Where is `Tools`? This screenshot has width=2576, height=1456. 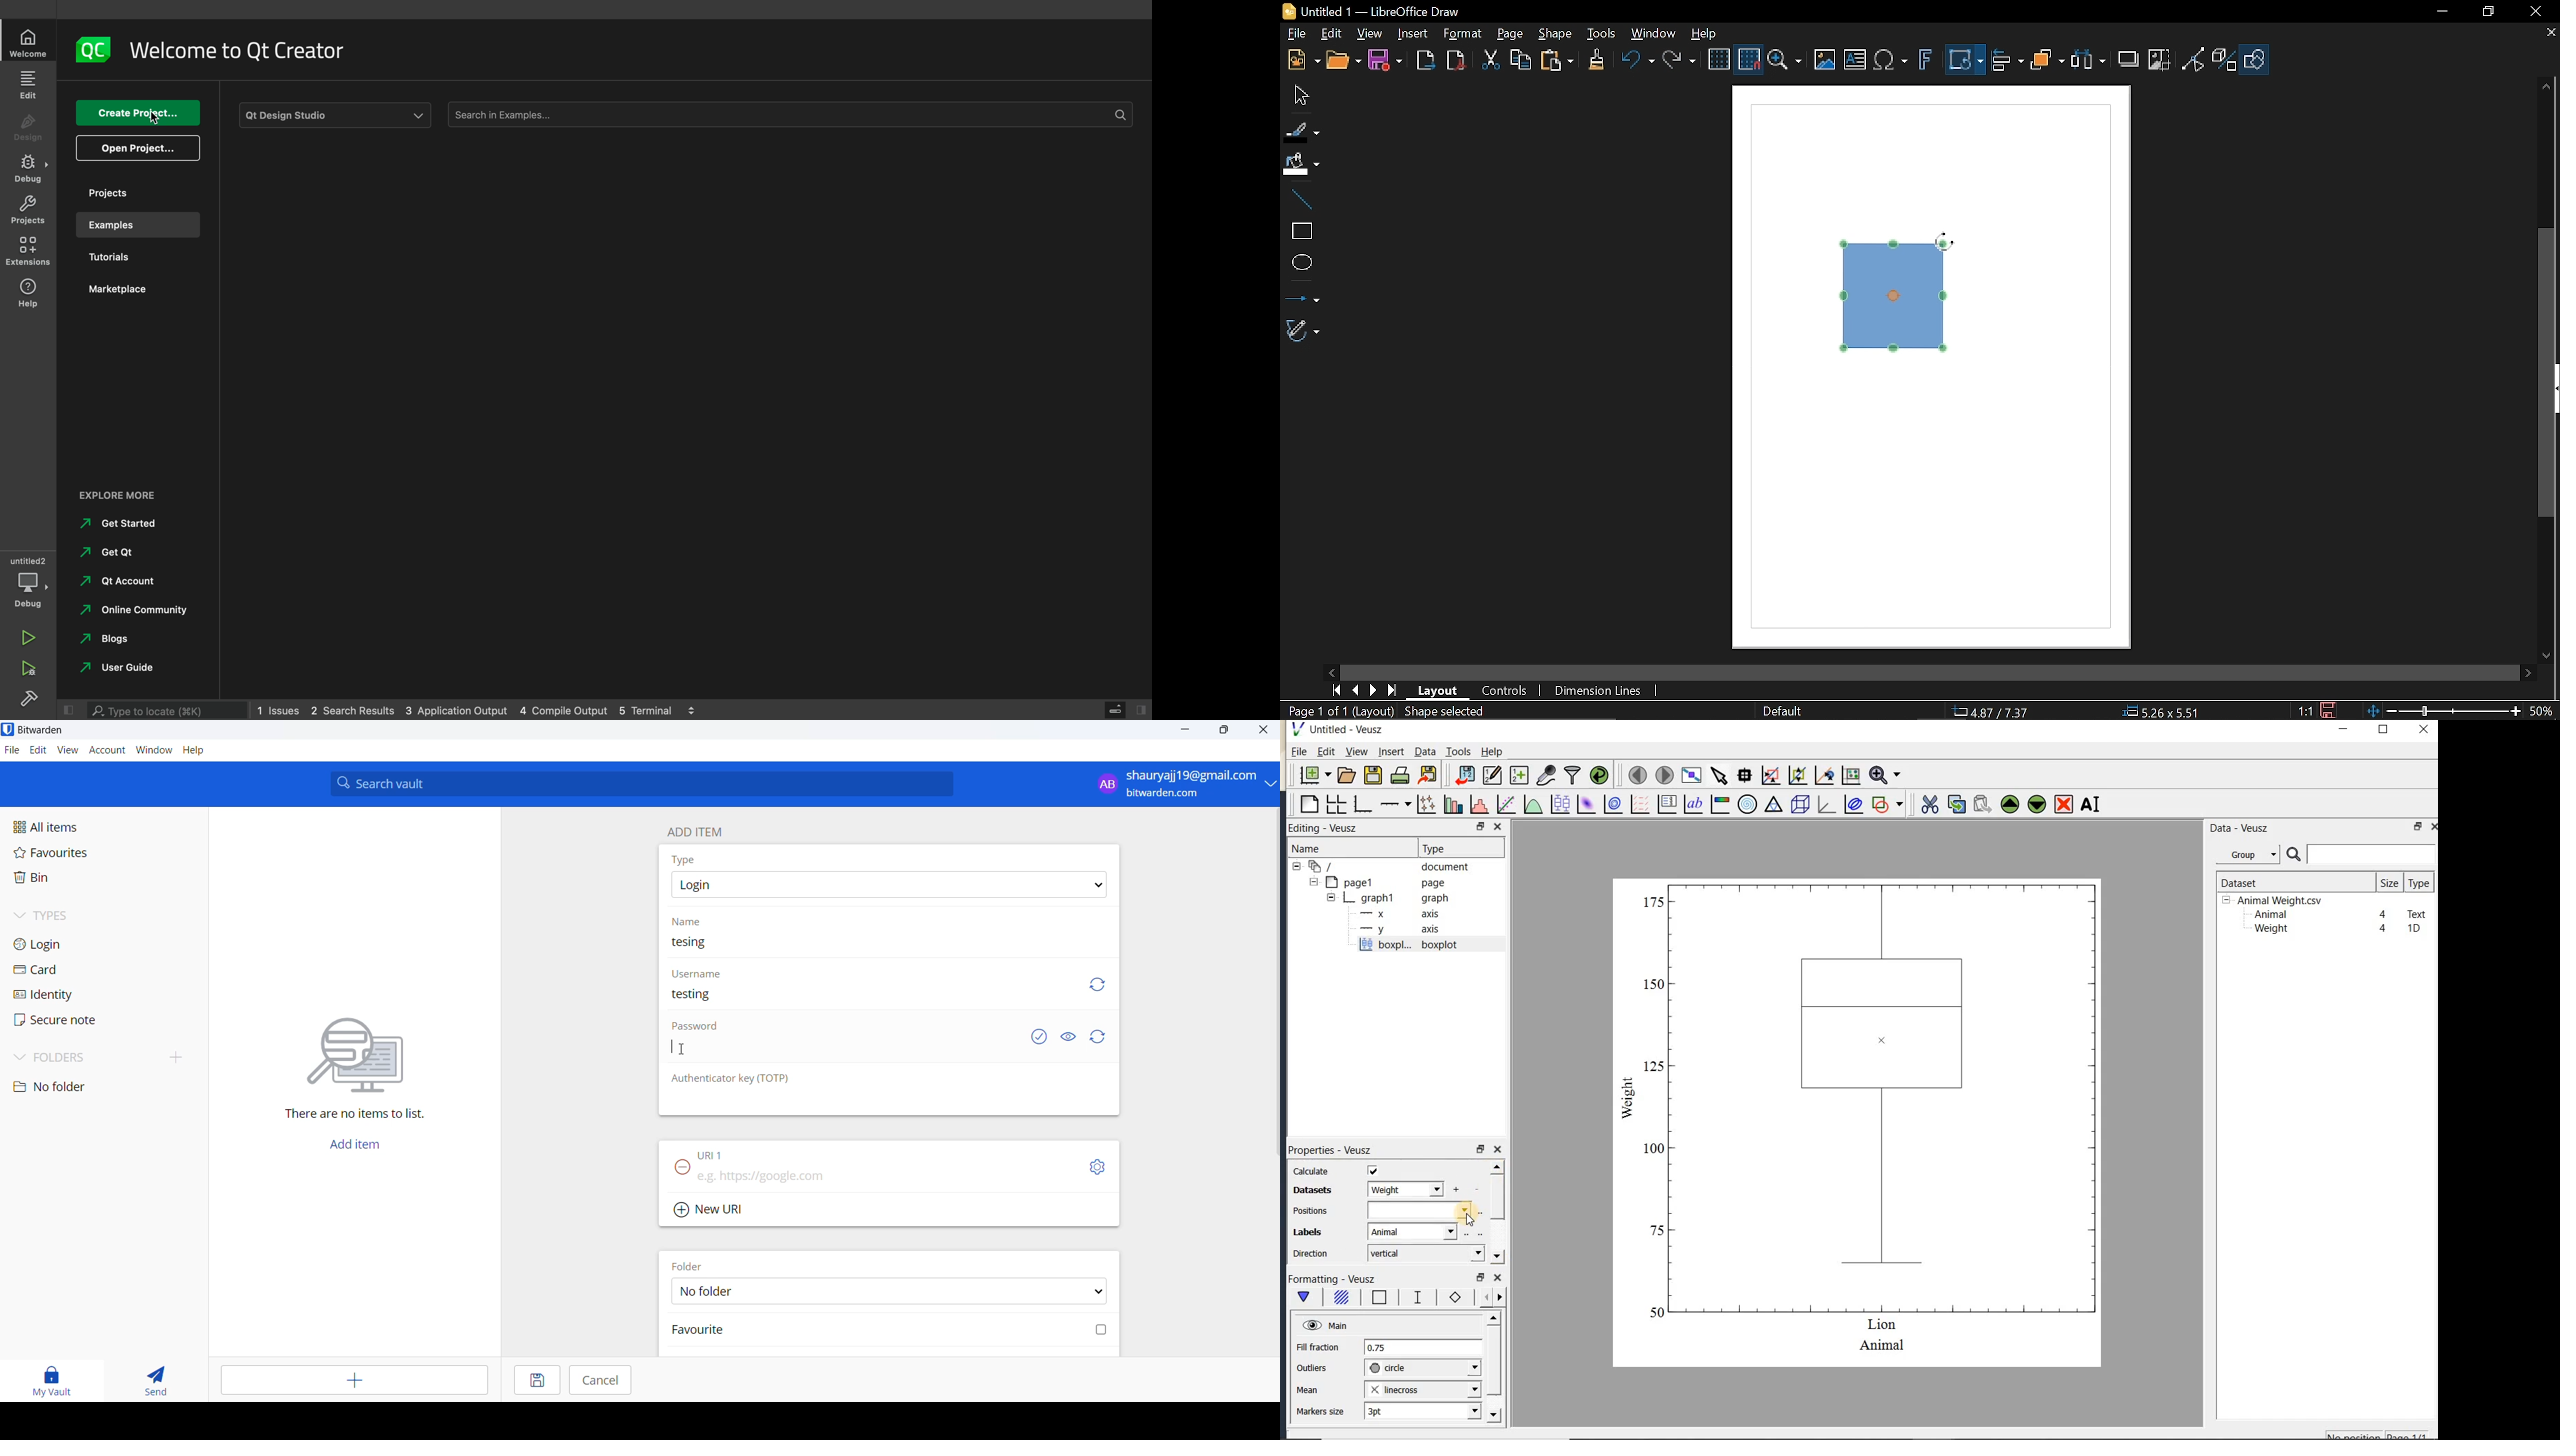 Tools is located at coordinates (1459, 750).